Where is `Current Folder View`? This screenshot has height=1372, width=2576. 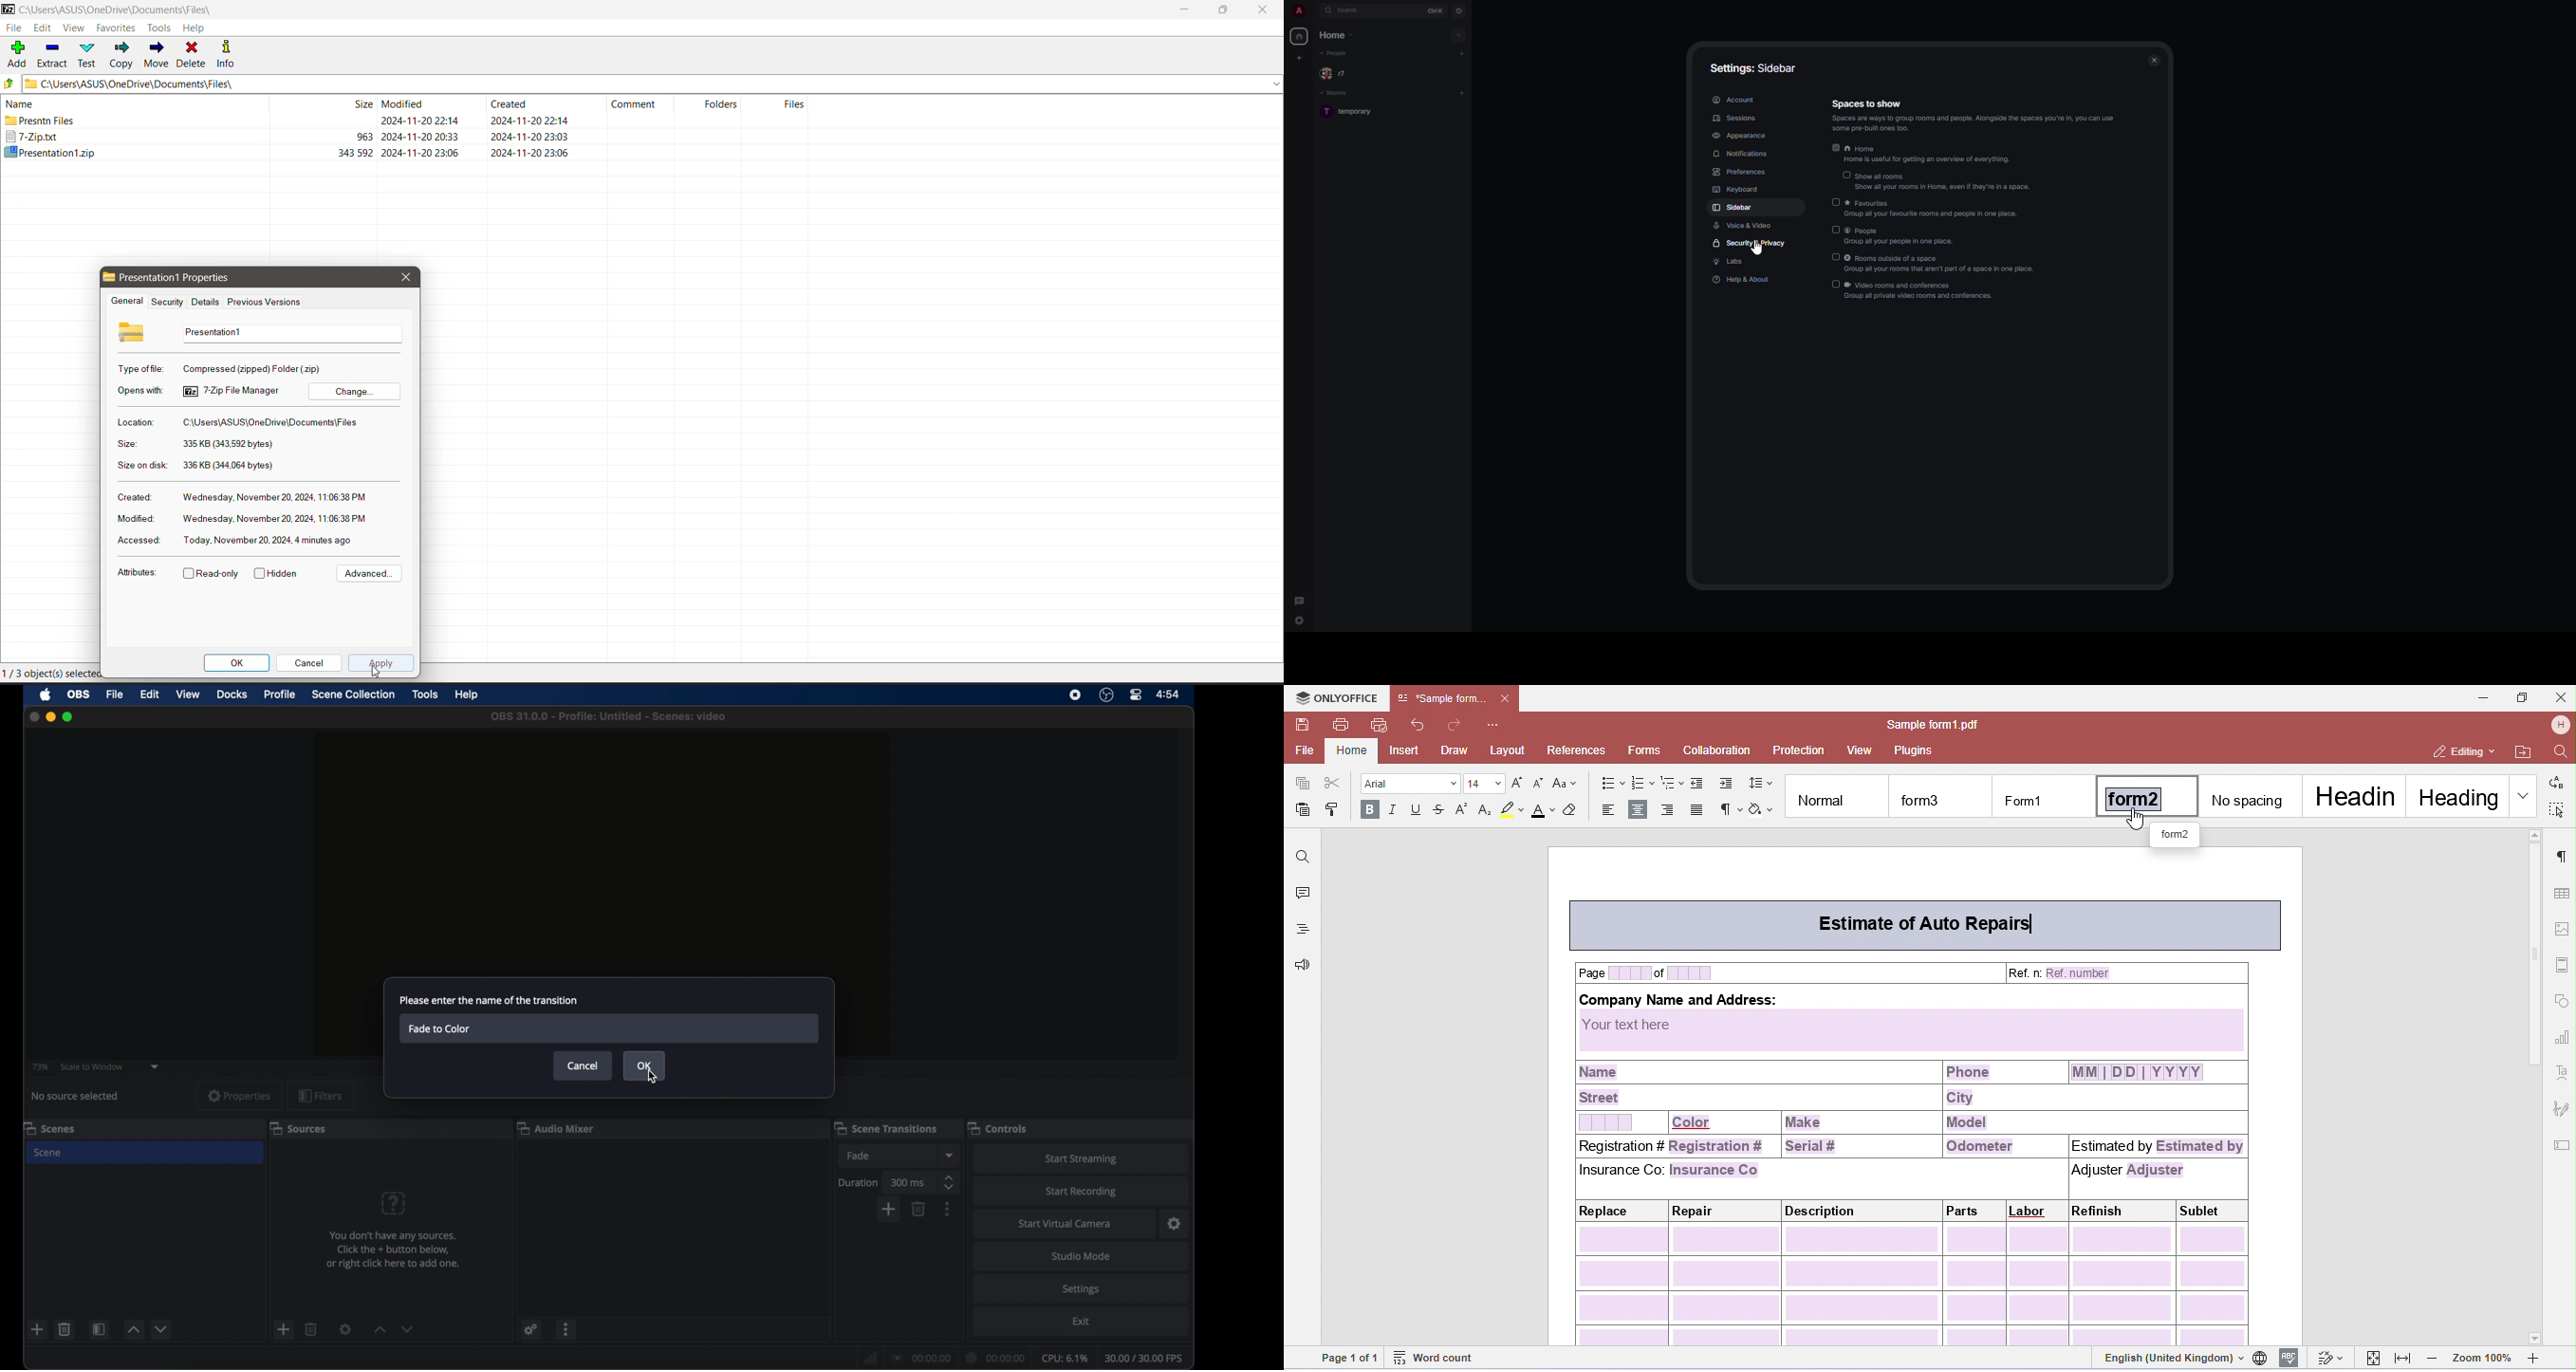 Current Folder View is located at coordinates (411, 102).